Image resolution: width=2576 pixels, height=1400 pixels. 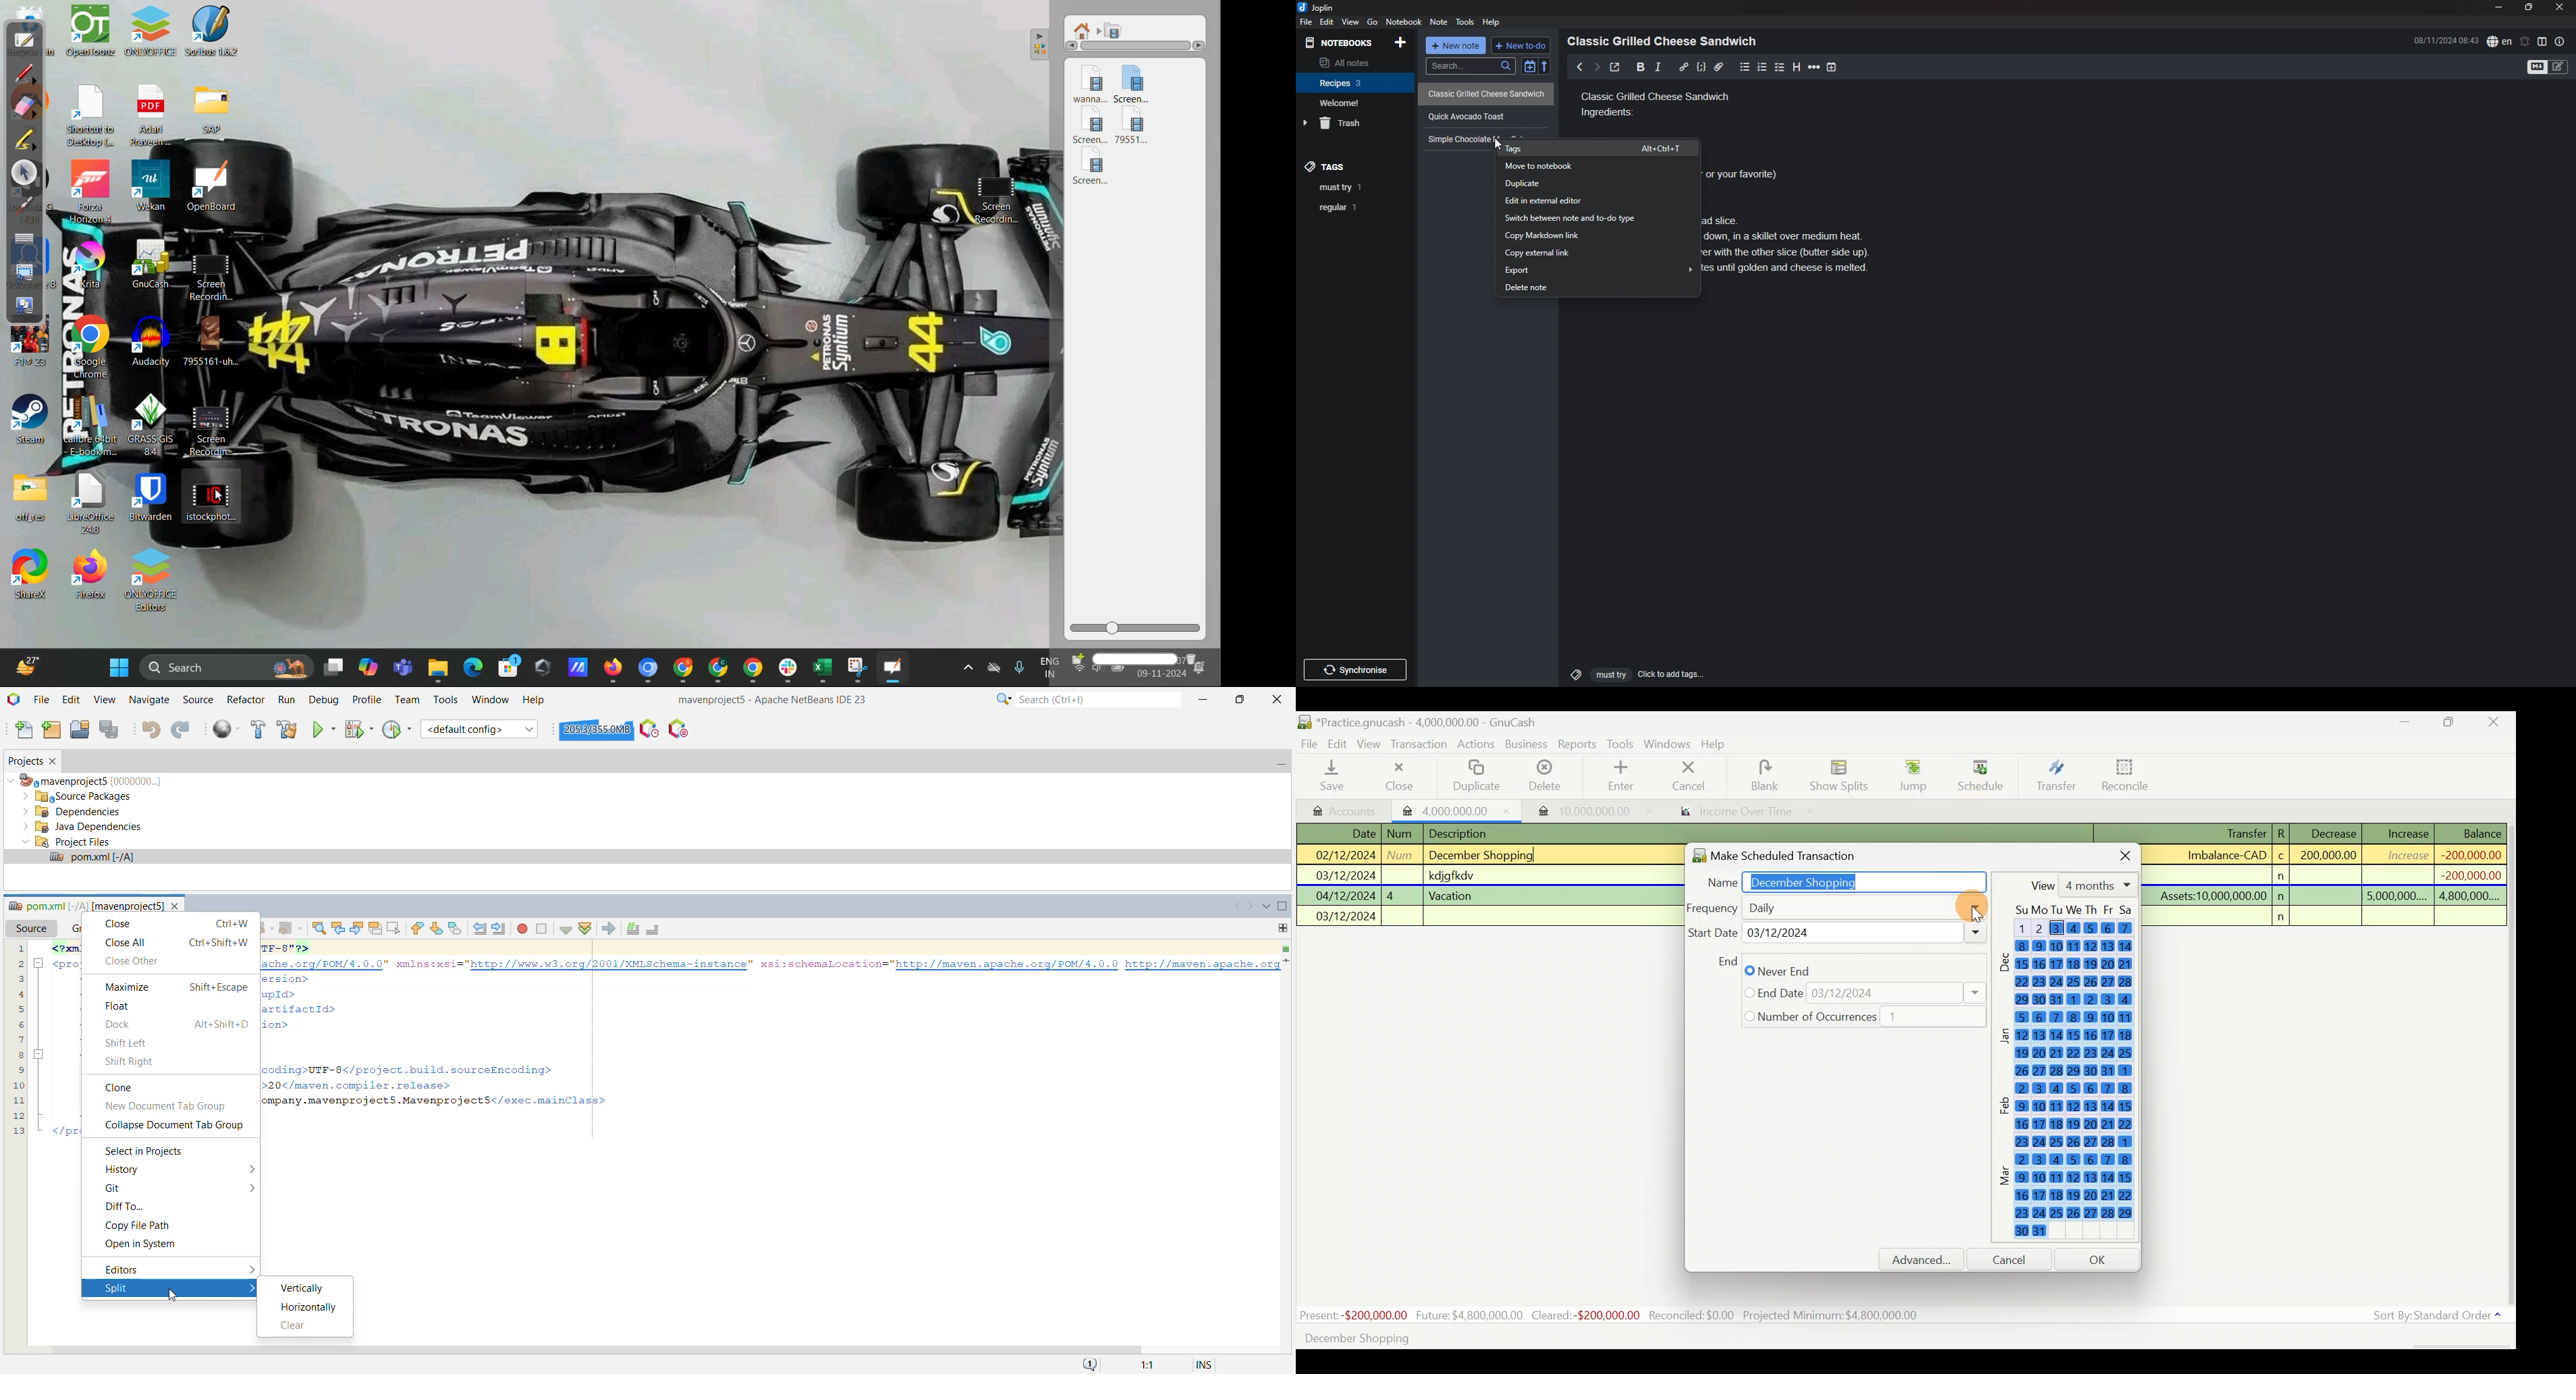 I want to click on tags, so click(x=1326, y=163).